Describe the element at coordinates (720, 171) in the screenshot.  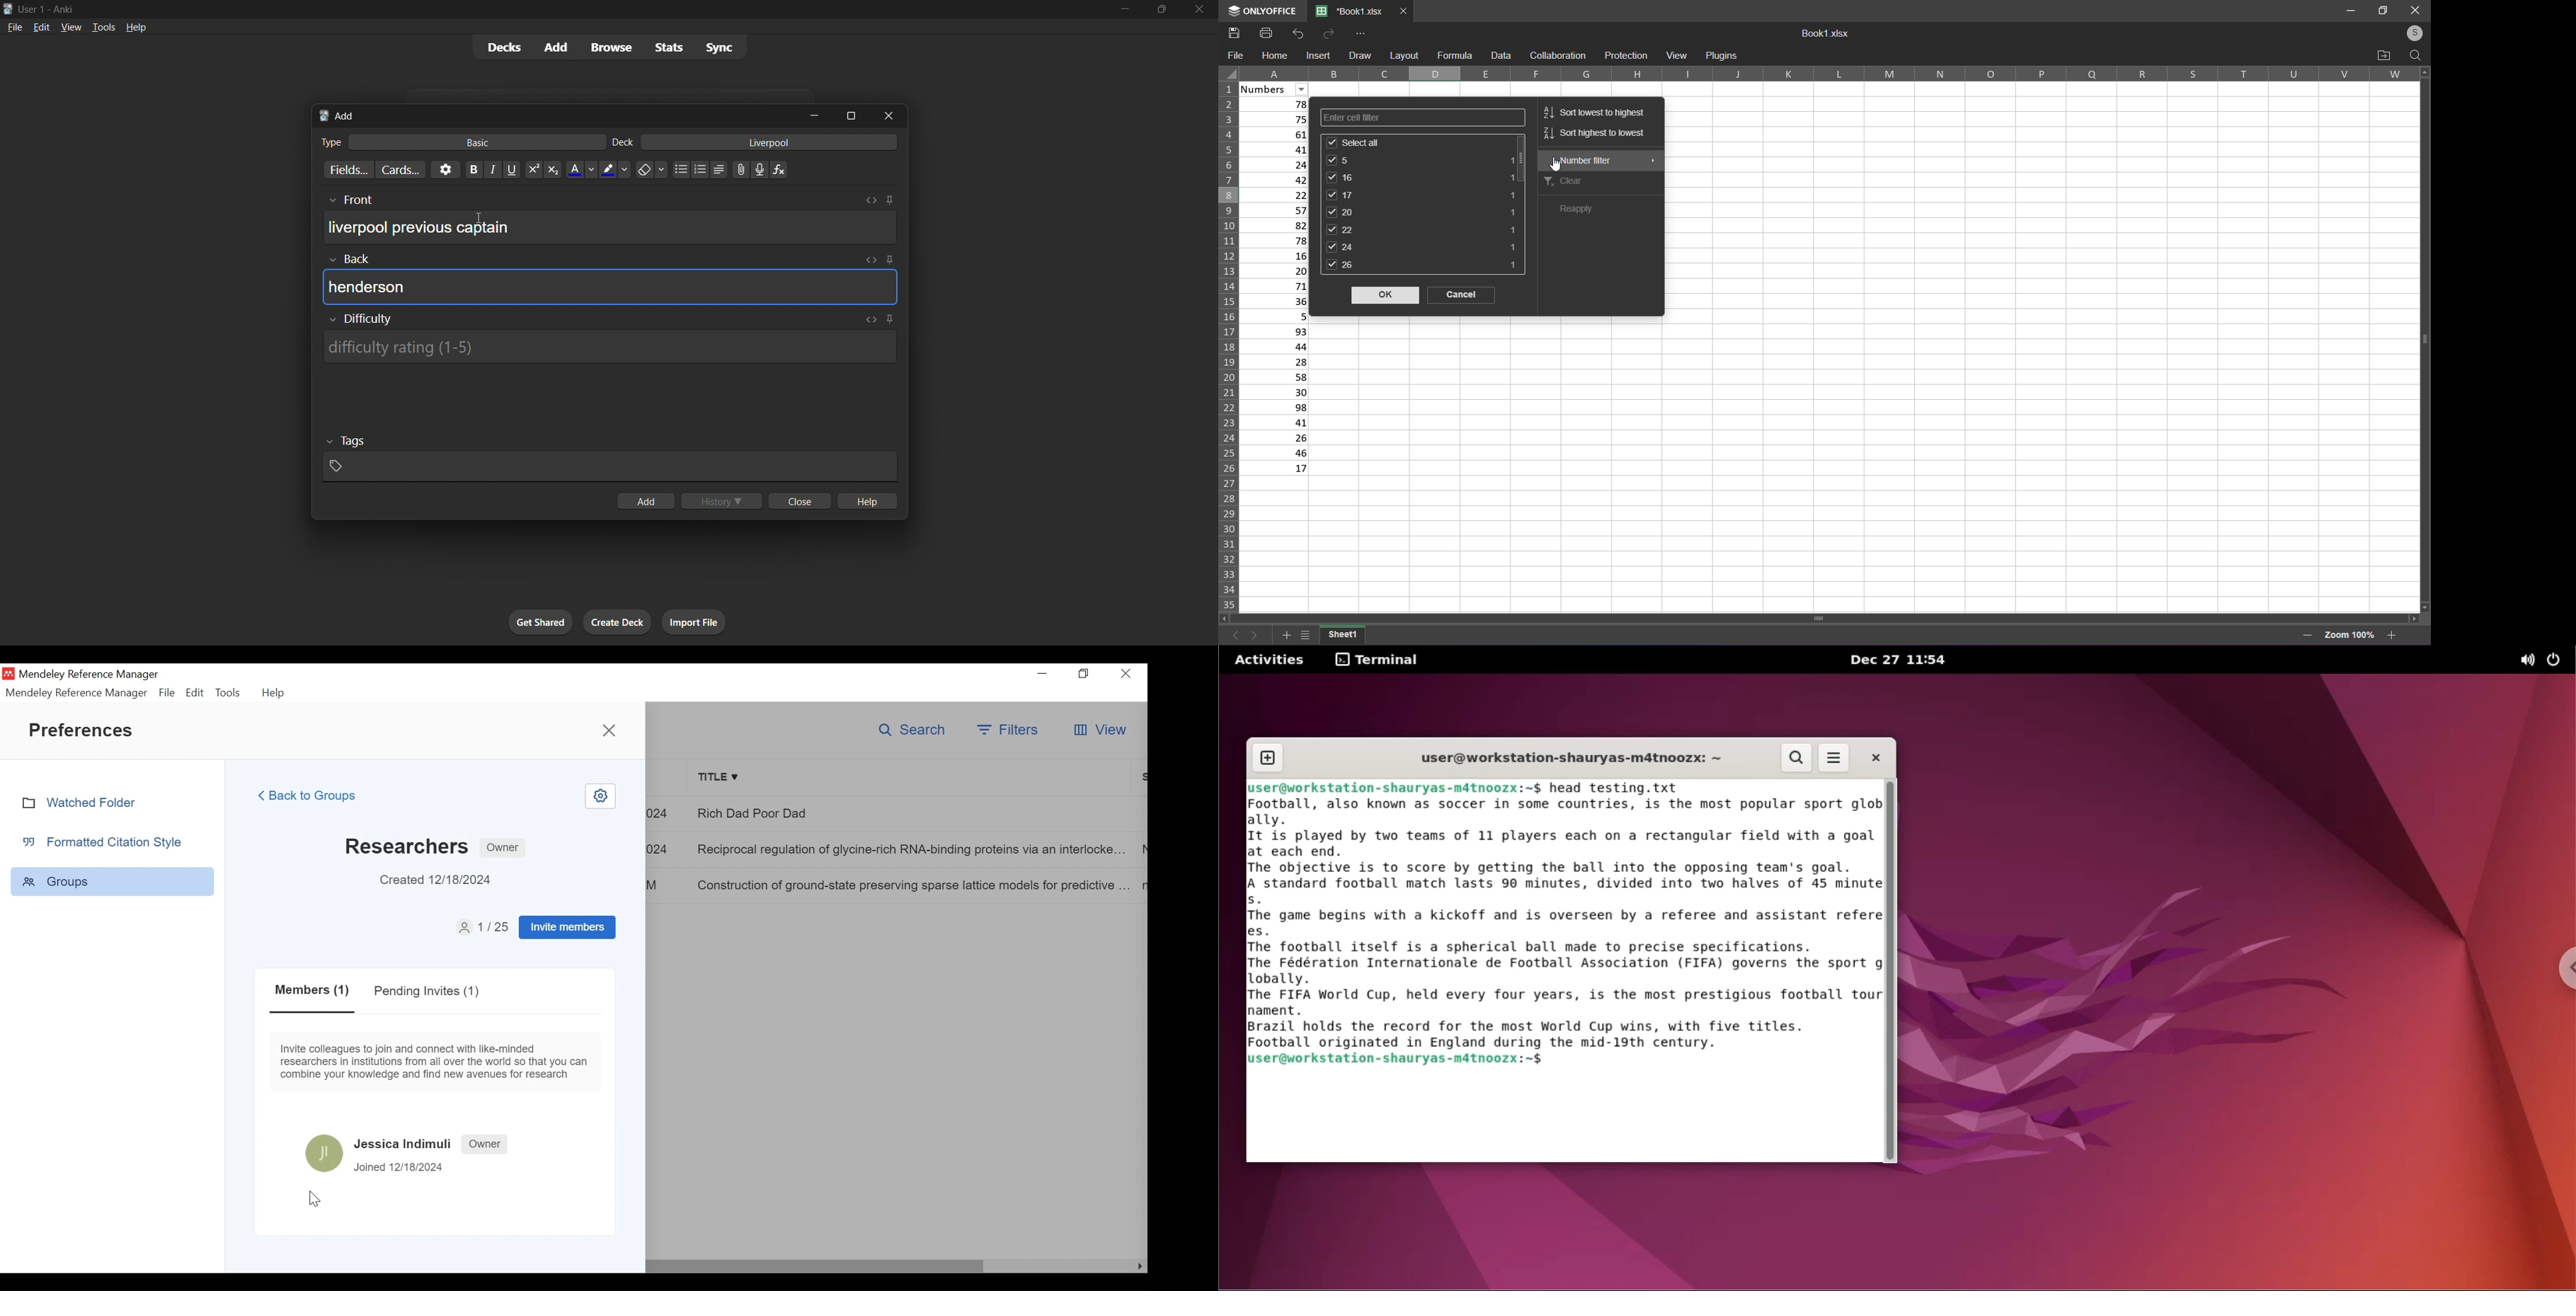
I see `multilevel list` at that location.